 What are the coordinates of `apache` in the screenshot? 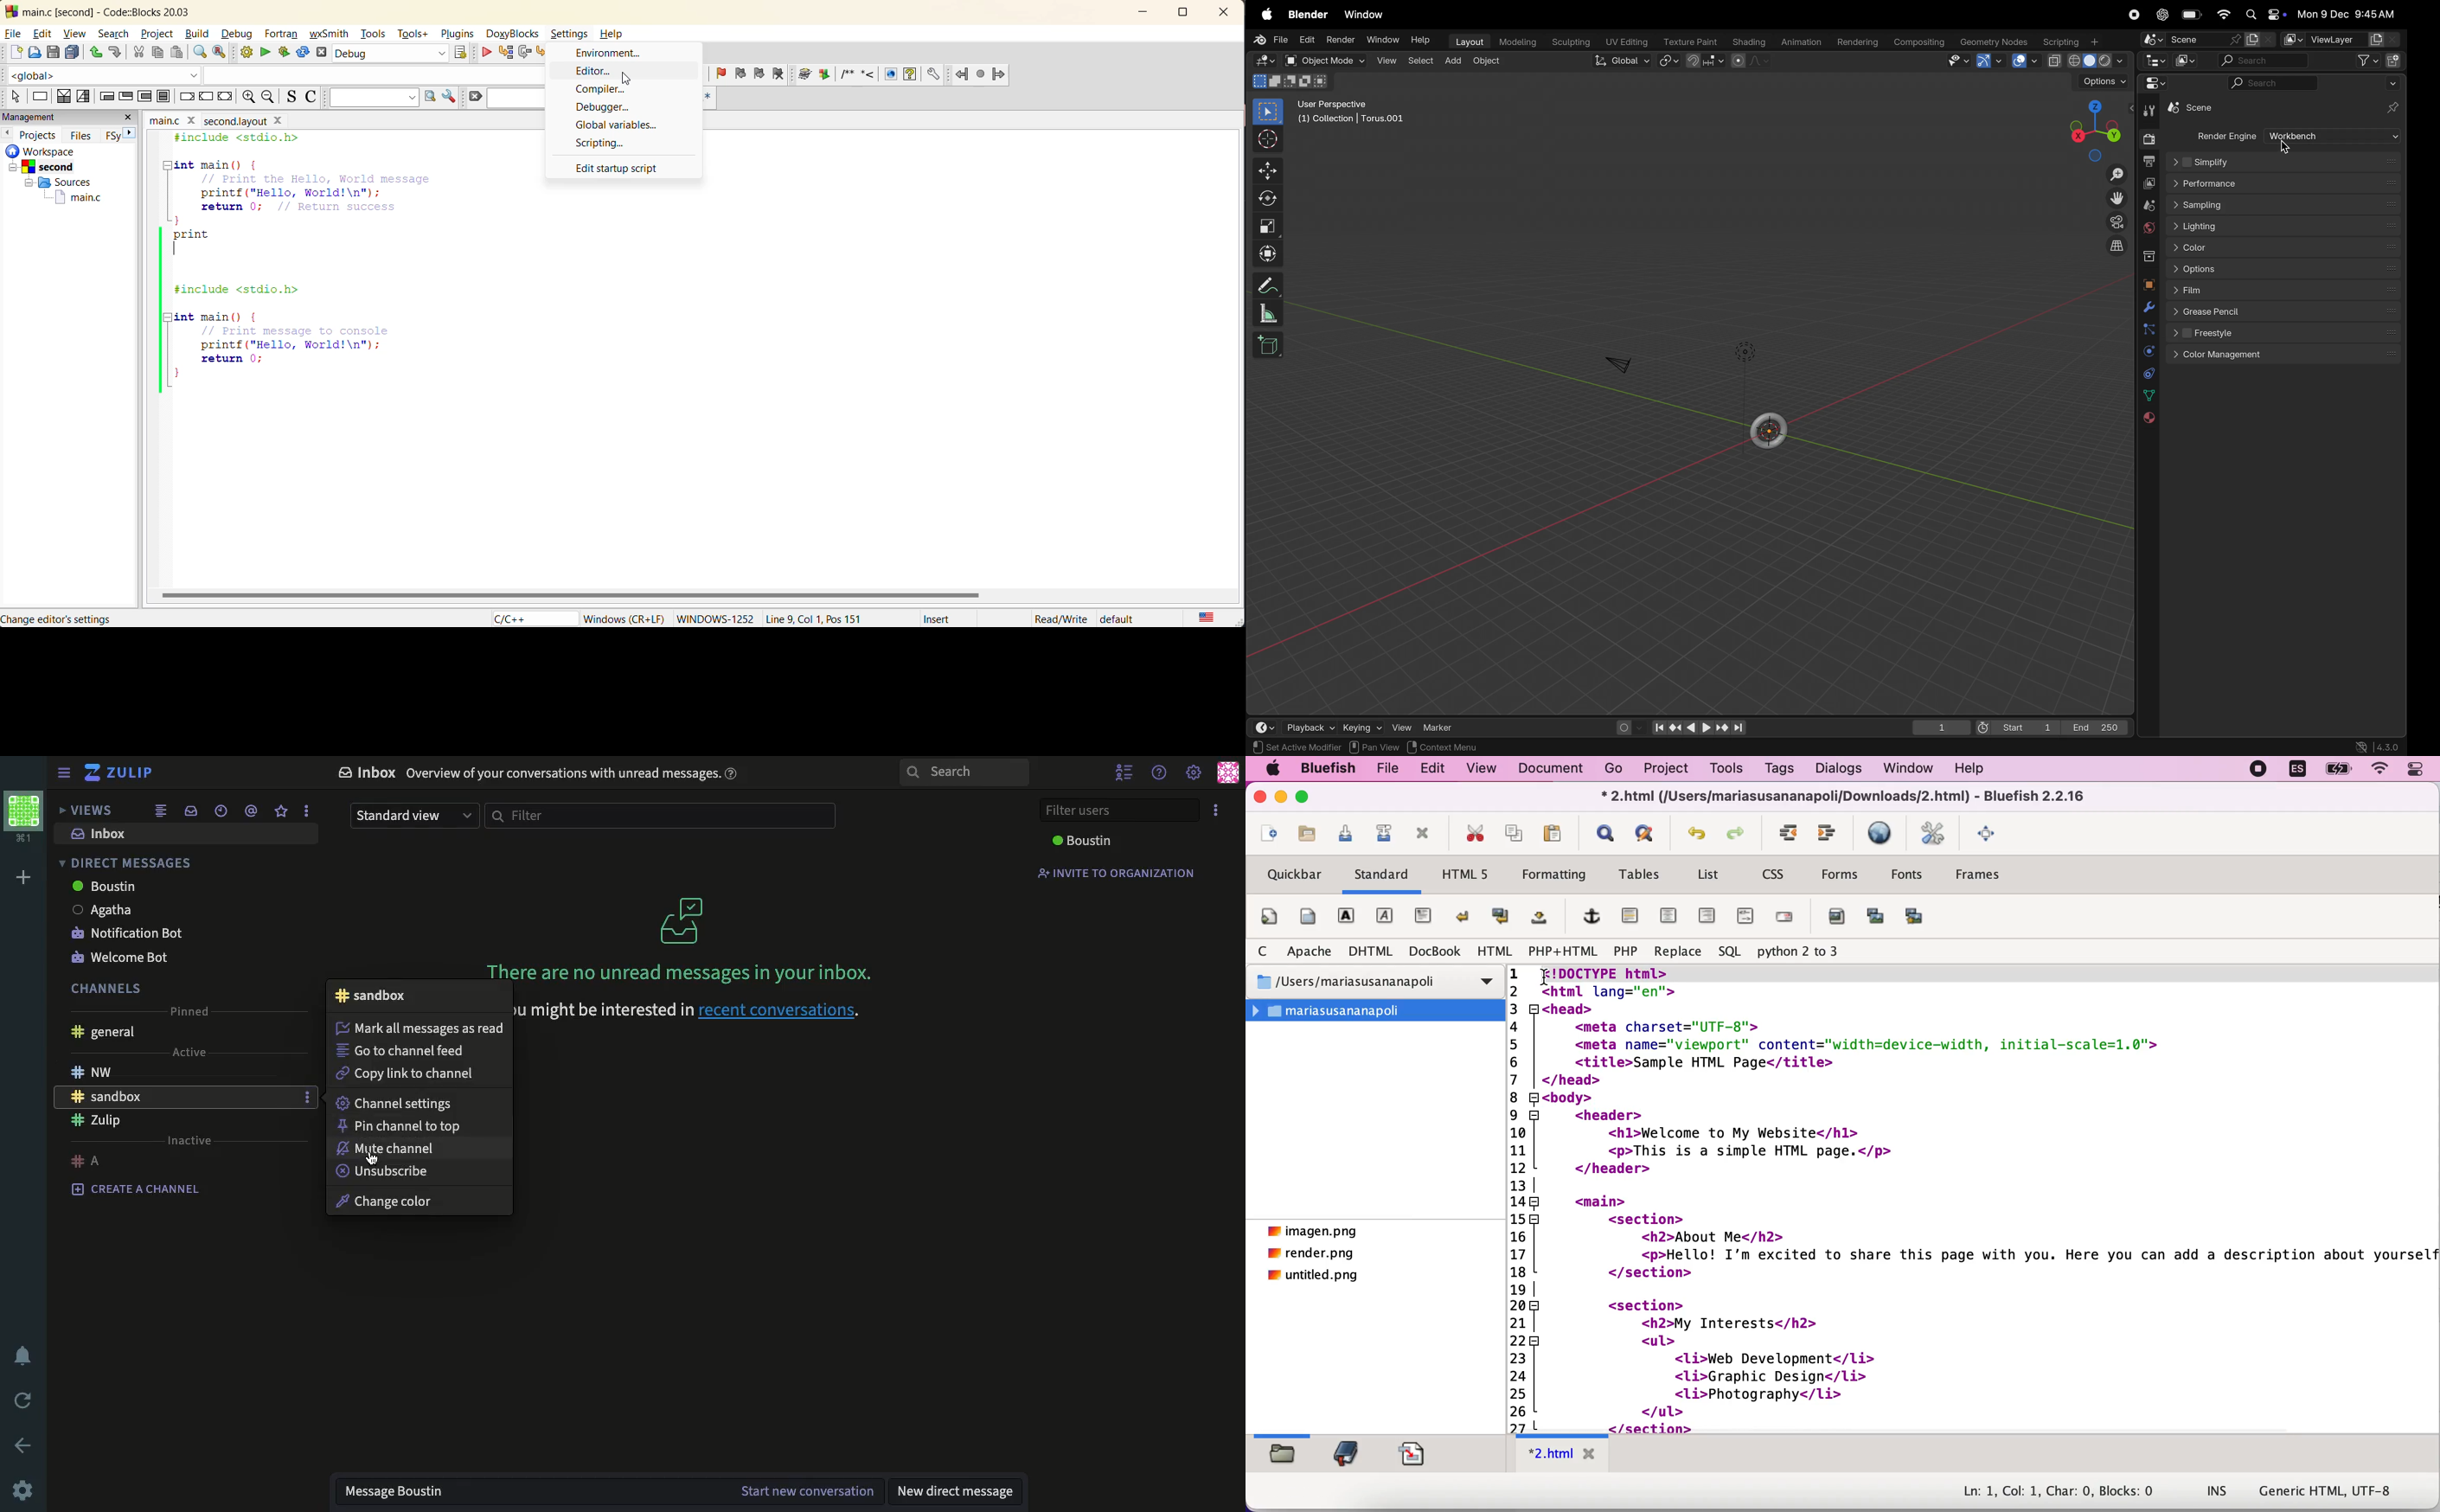 It's located at (1308, 951).